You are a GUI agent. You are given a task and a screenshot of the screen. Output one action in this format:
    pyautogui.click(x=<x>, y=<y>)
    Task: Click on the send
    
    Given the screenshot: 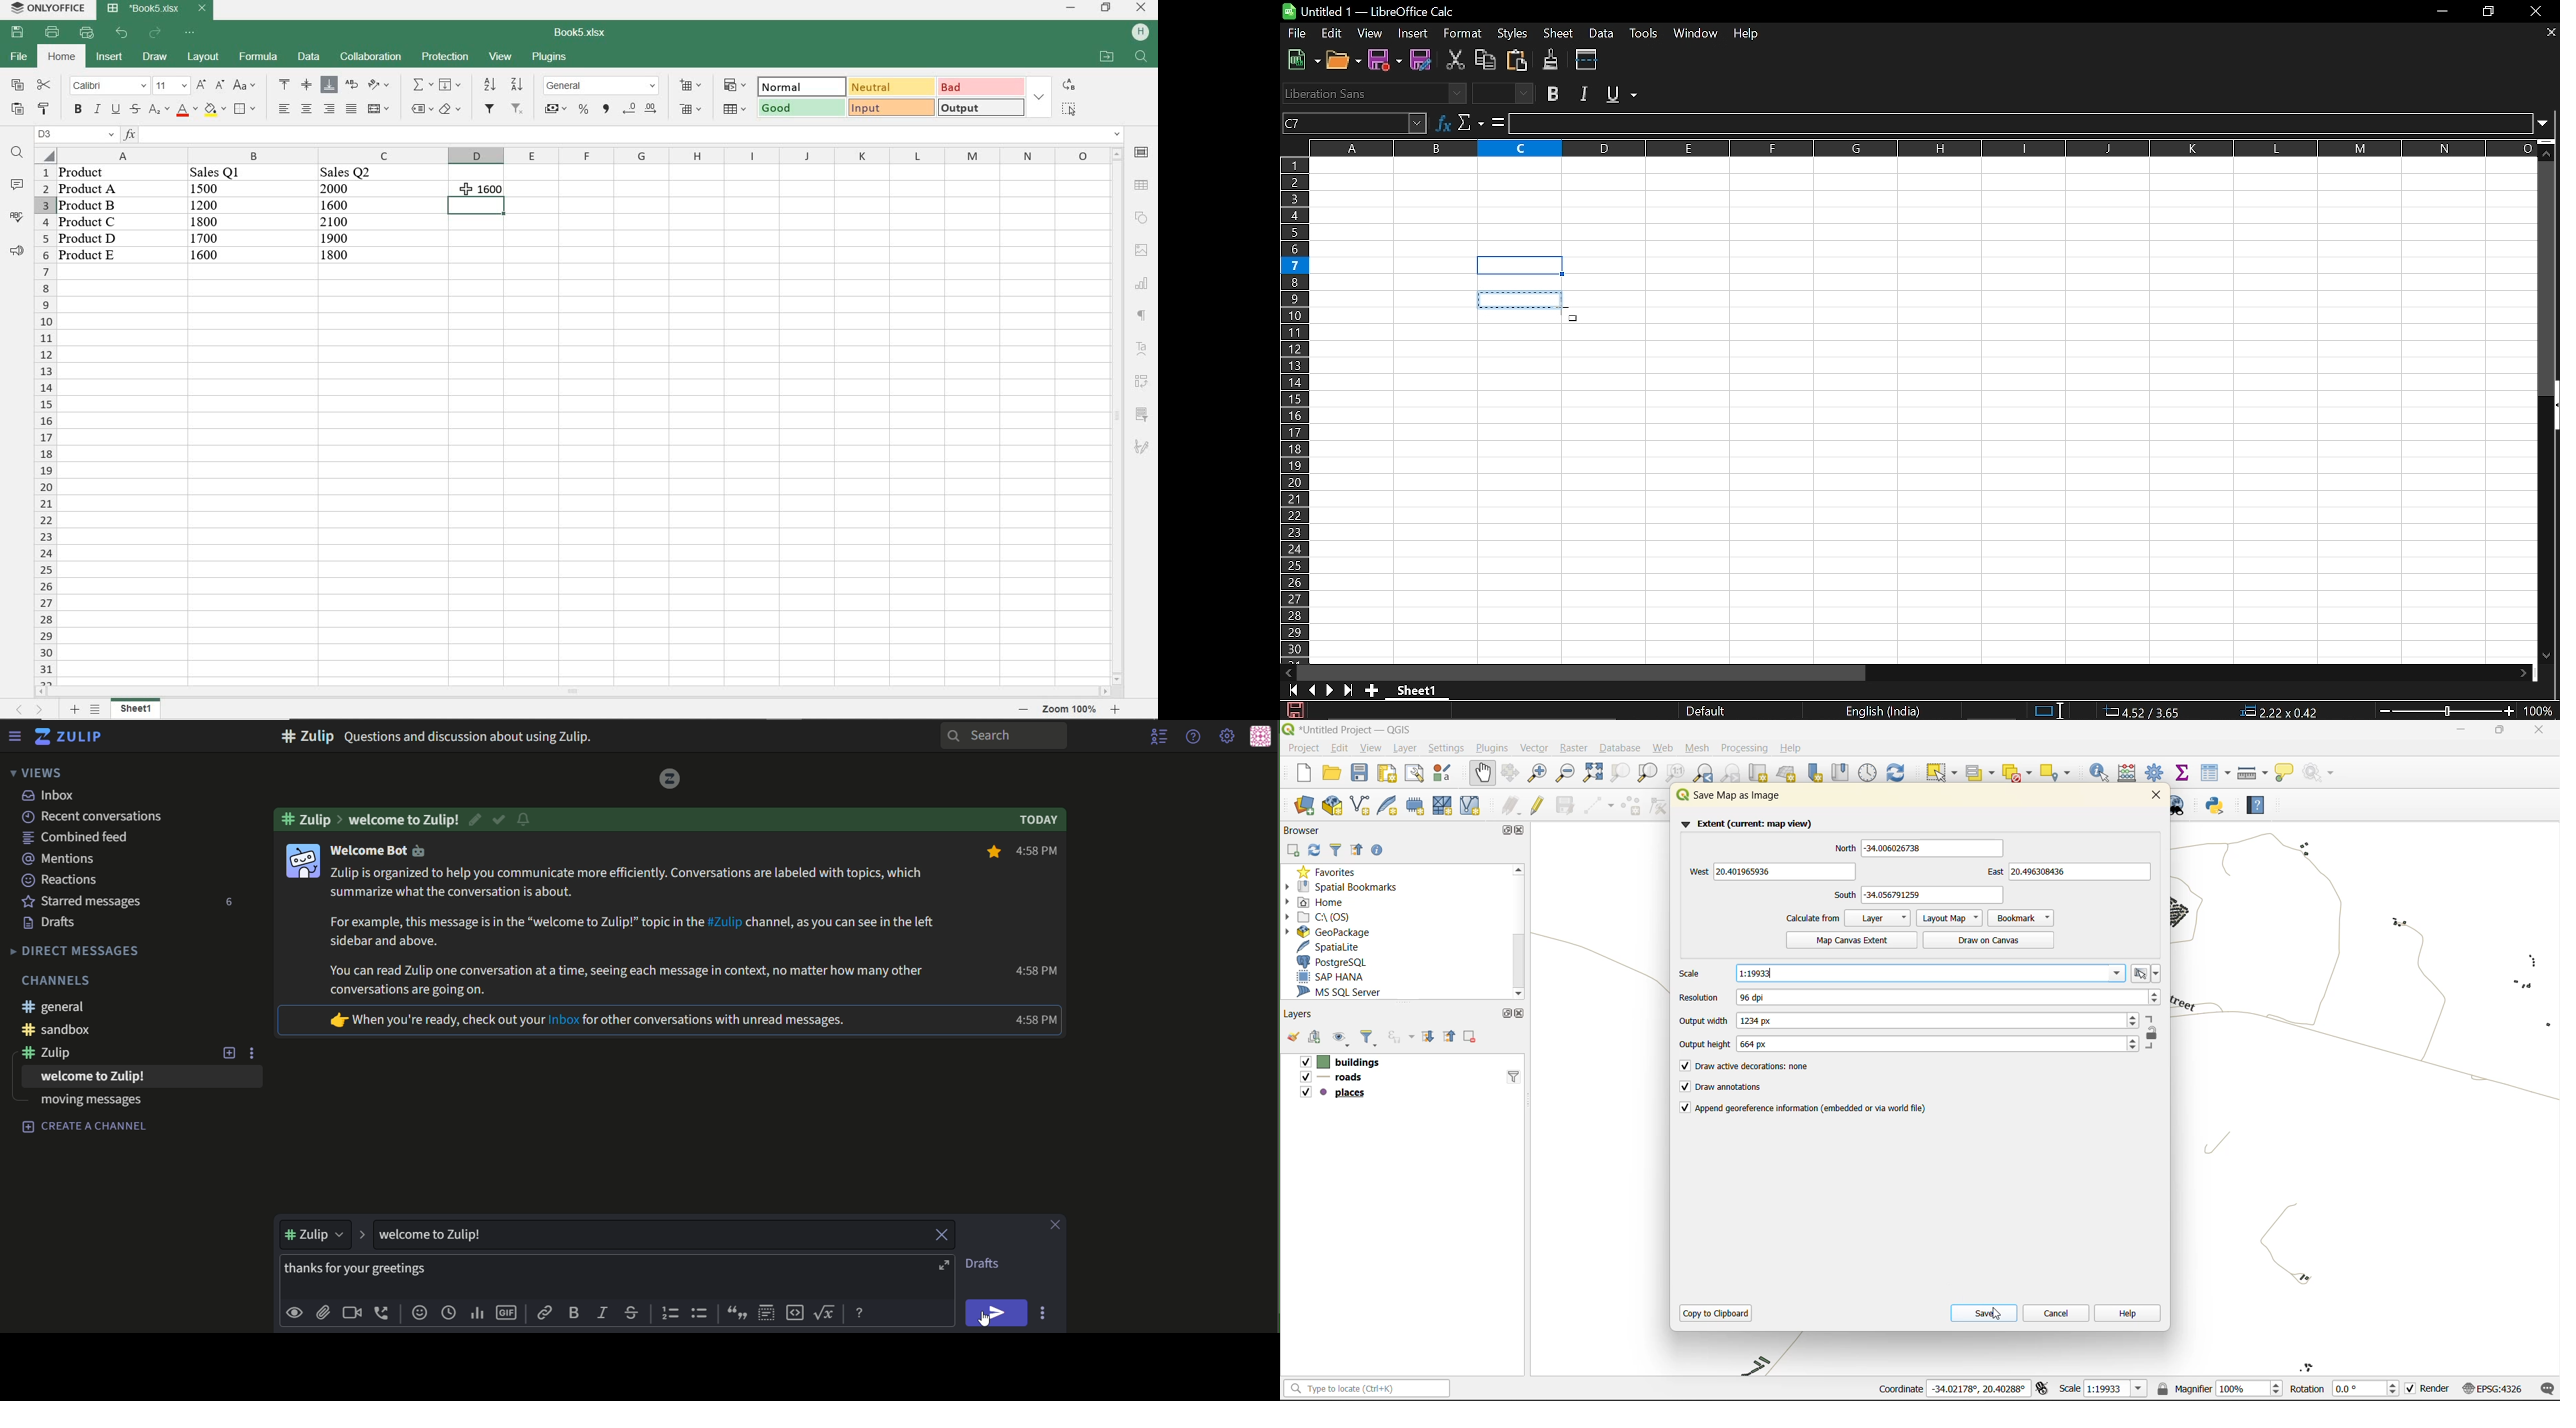 What is the action you would take?
    pyautogui.click(x=998, y=1313)
    